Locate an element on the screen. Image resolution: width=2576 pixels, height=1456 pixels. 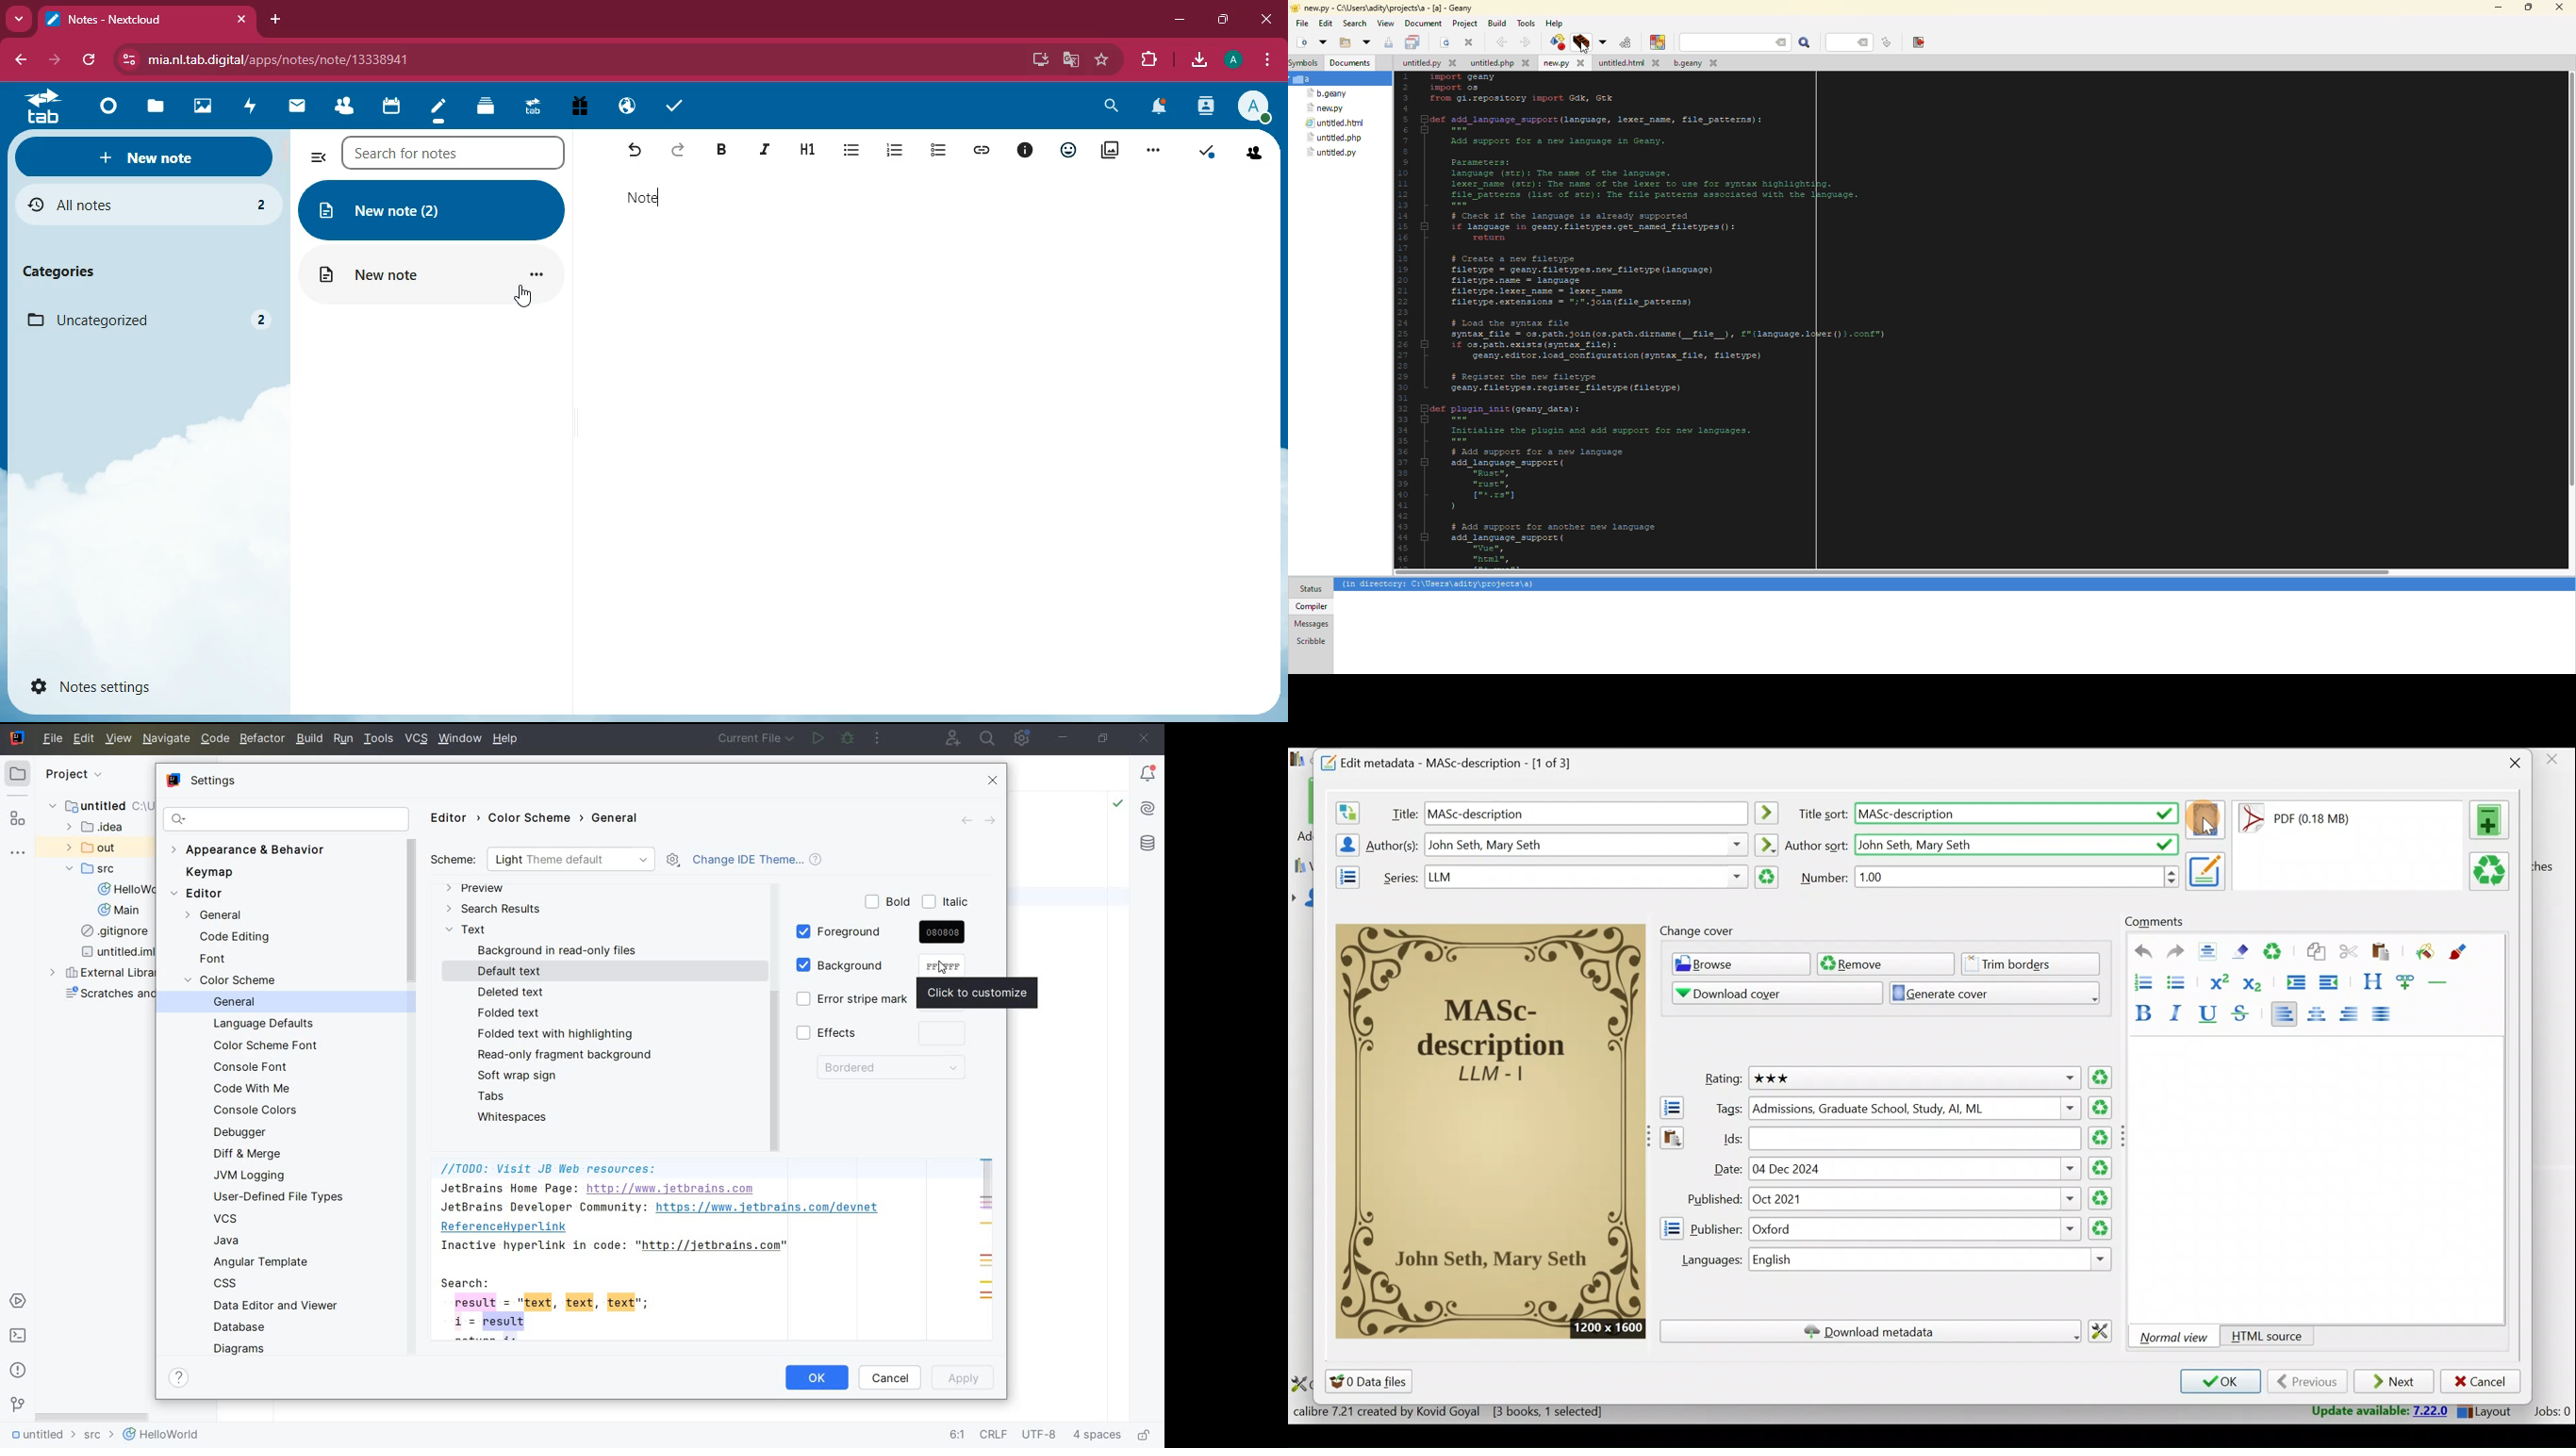
Undo is located at coordinates (2138, 952).